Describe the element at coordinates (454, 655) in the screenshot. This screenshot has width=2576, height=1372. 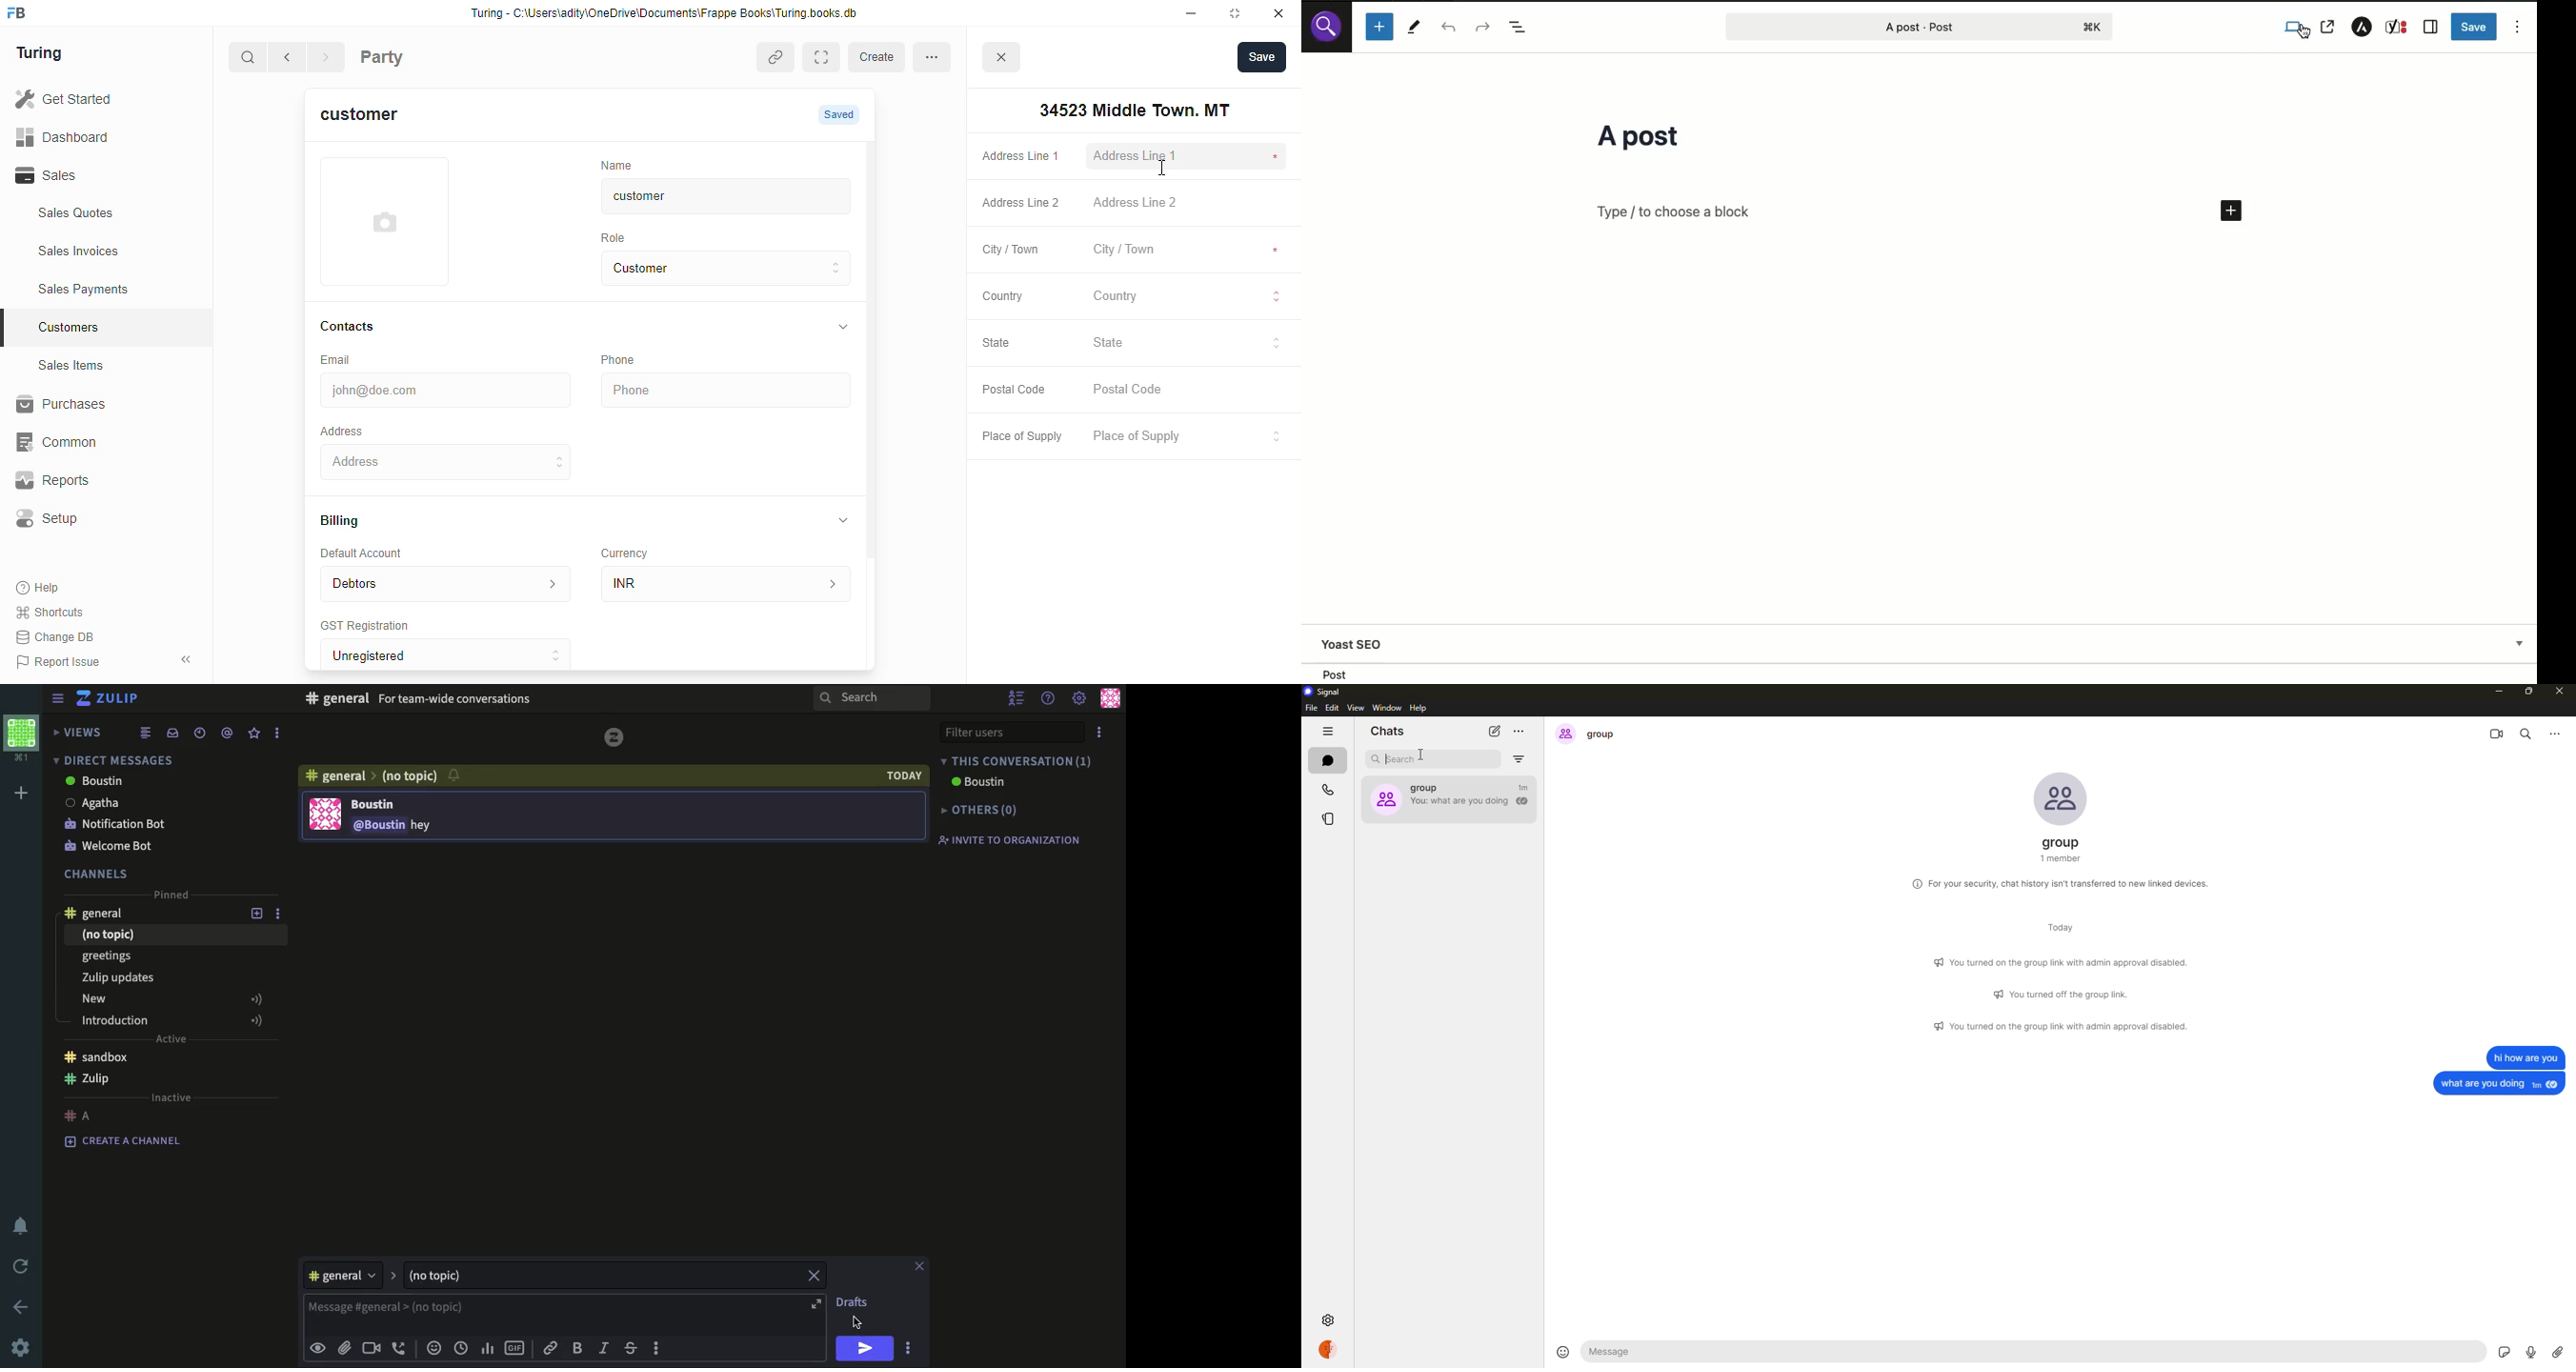
I see `Unregistered` at that location.